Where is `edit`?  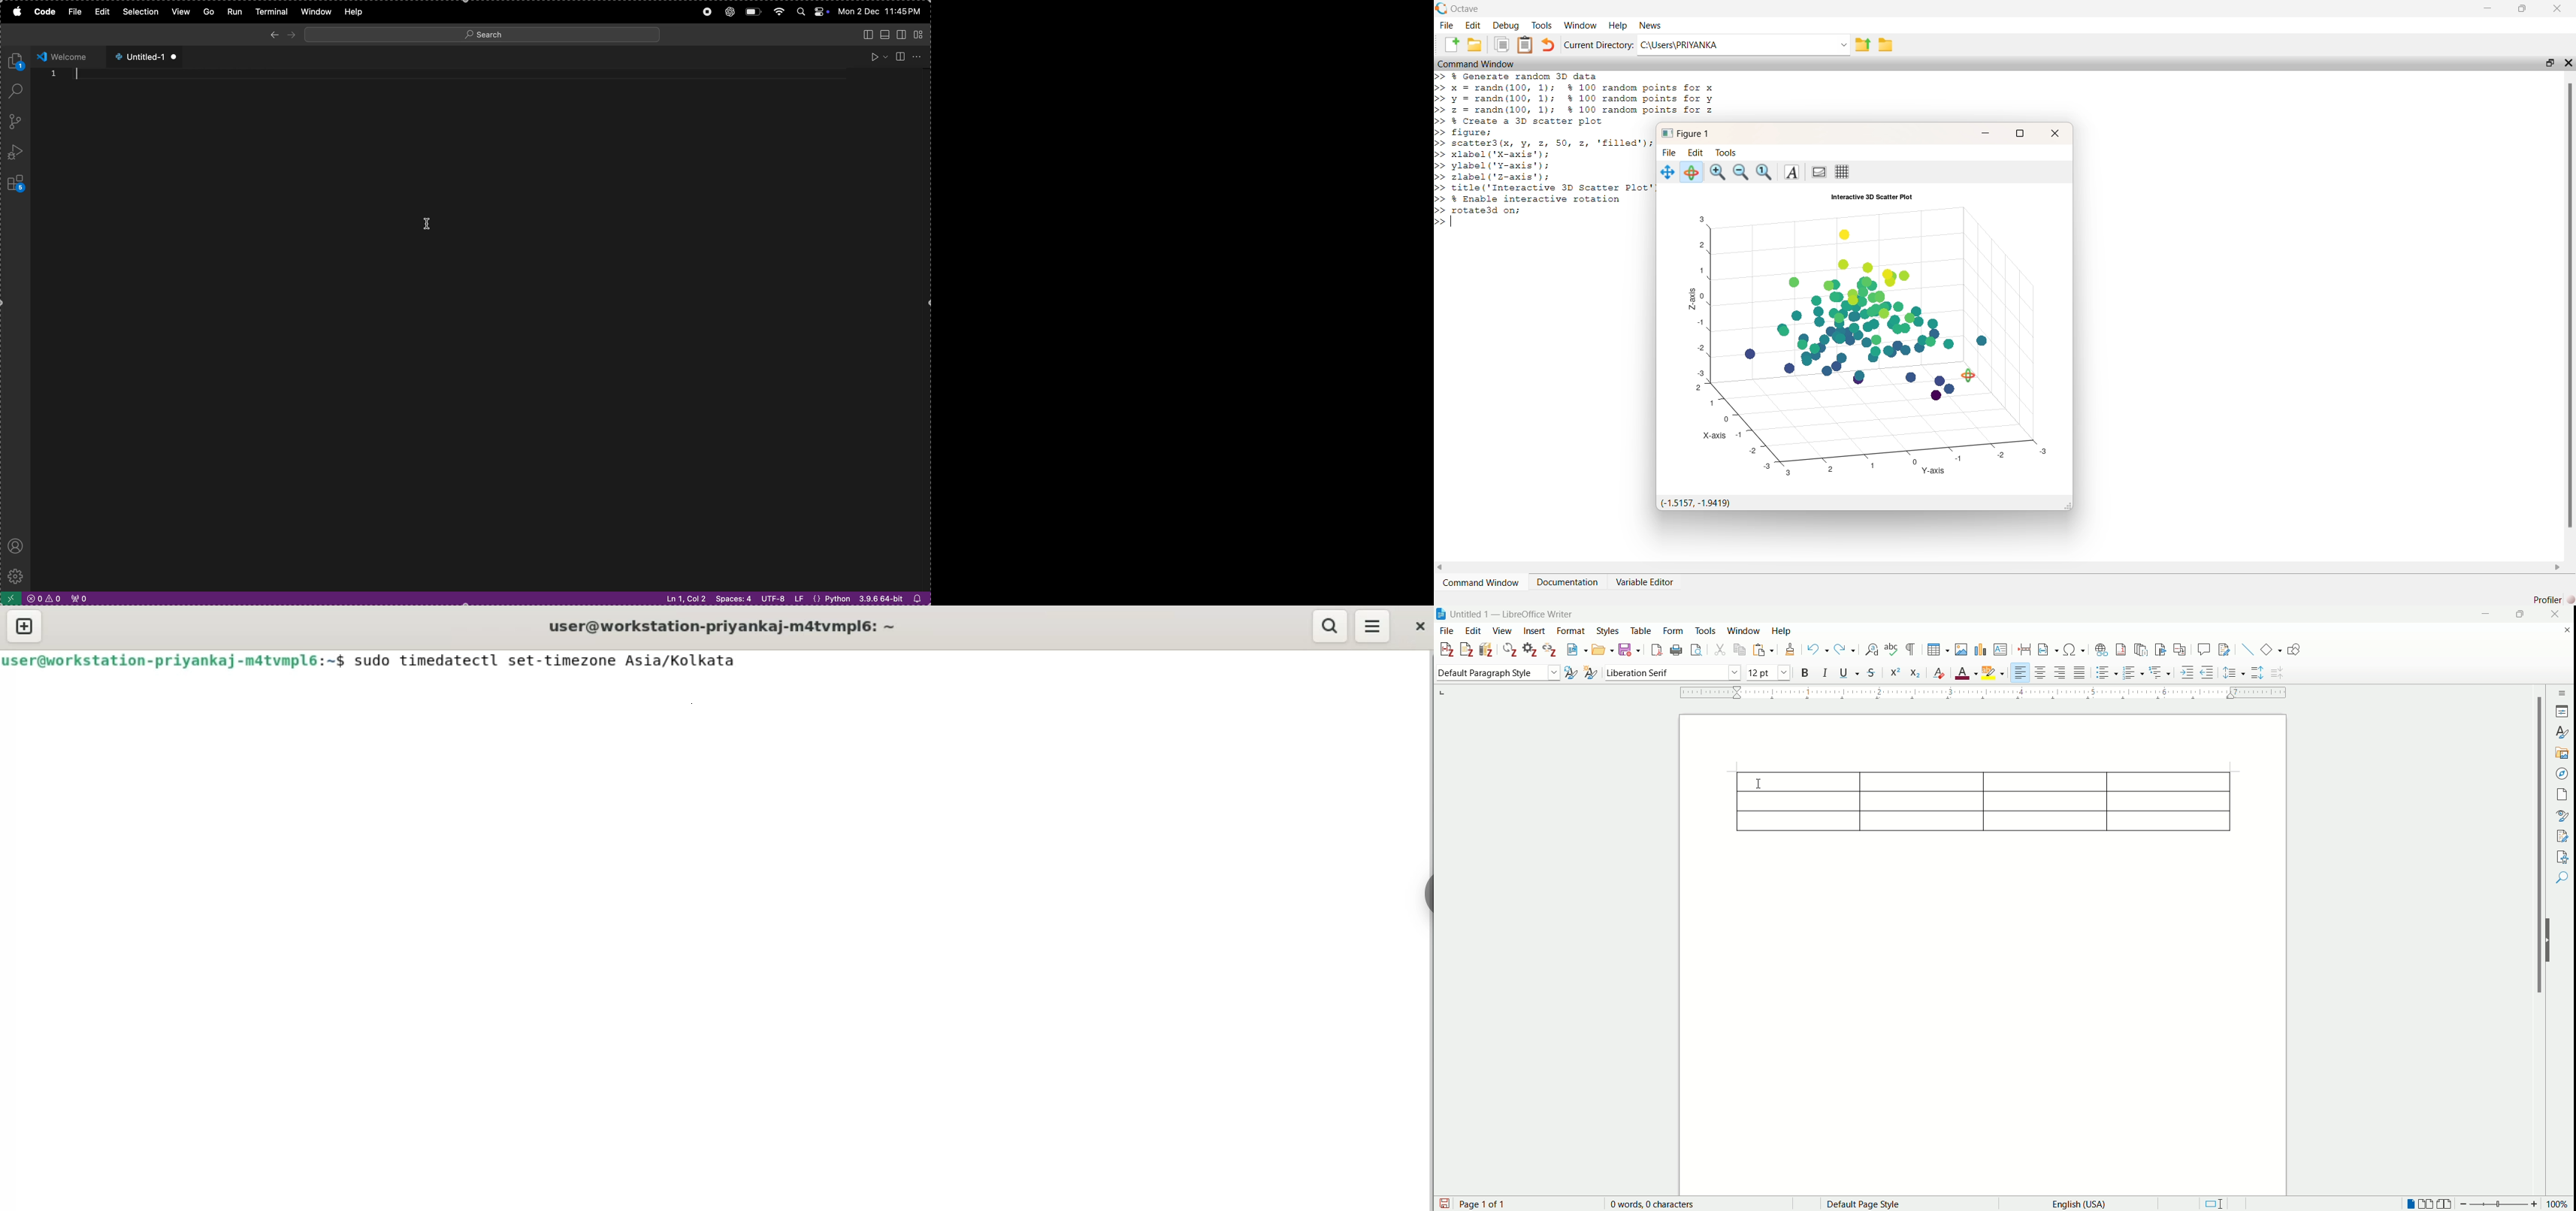
edit is located at coordinates (1475, 630).